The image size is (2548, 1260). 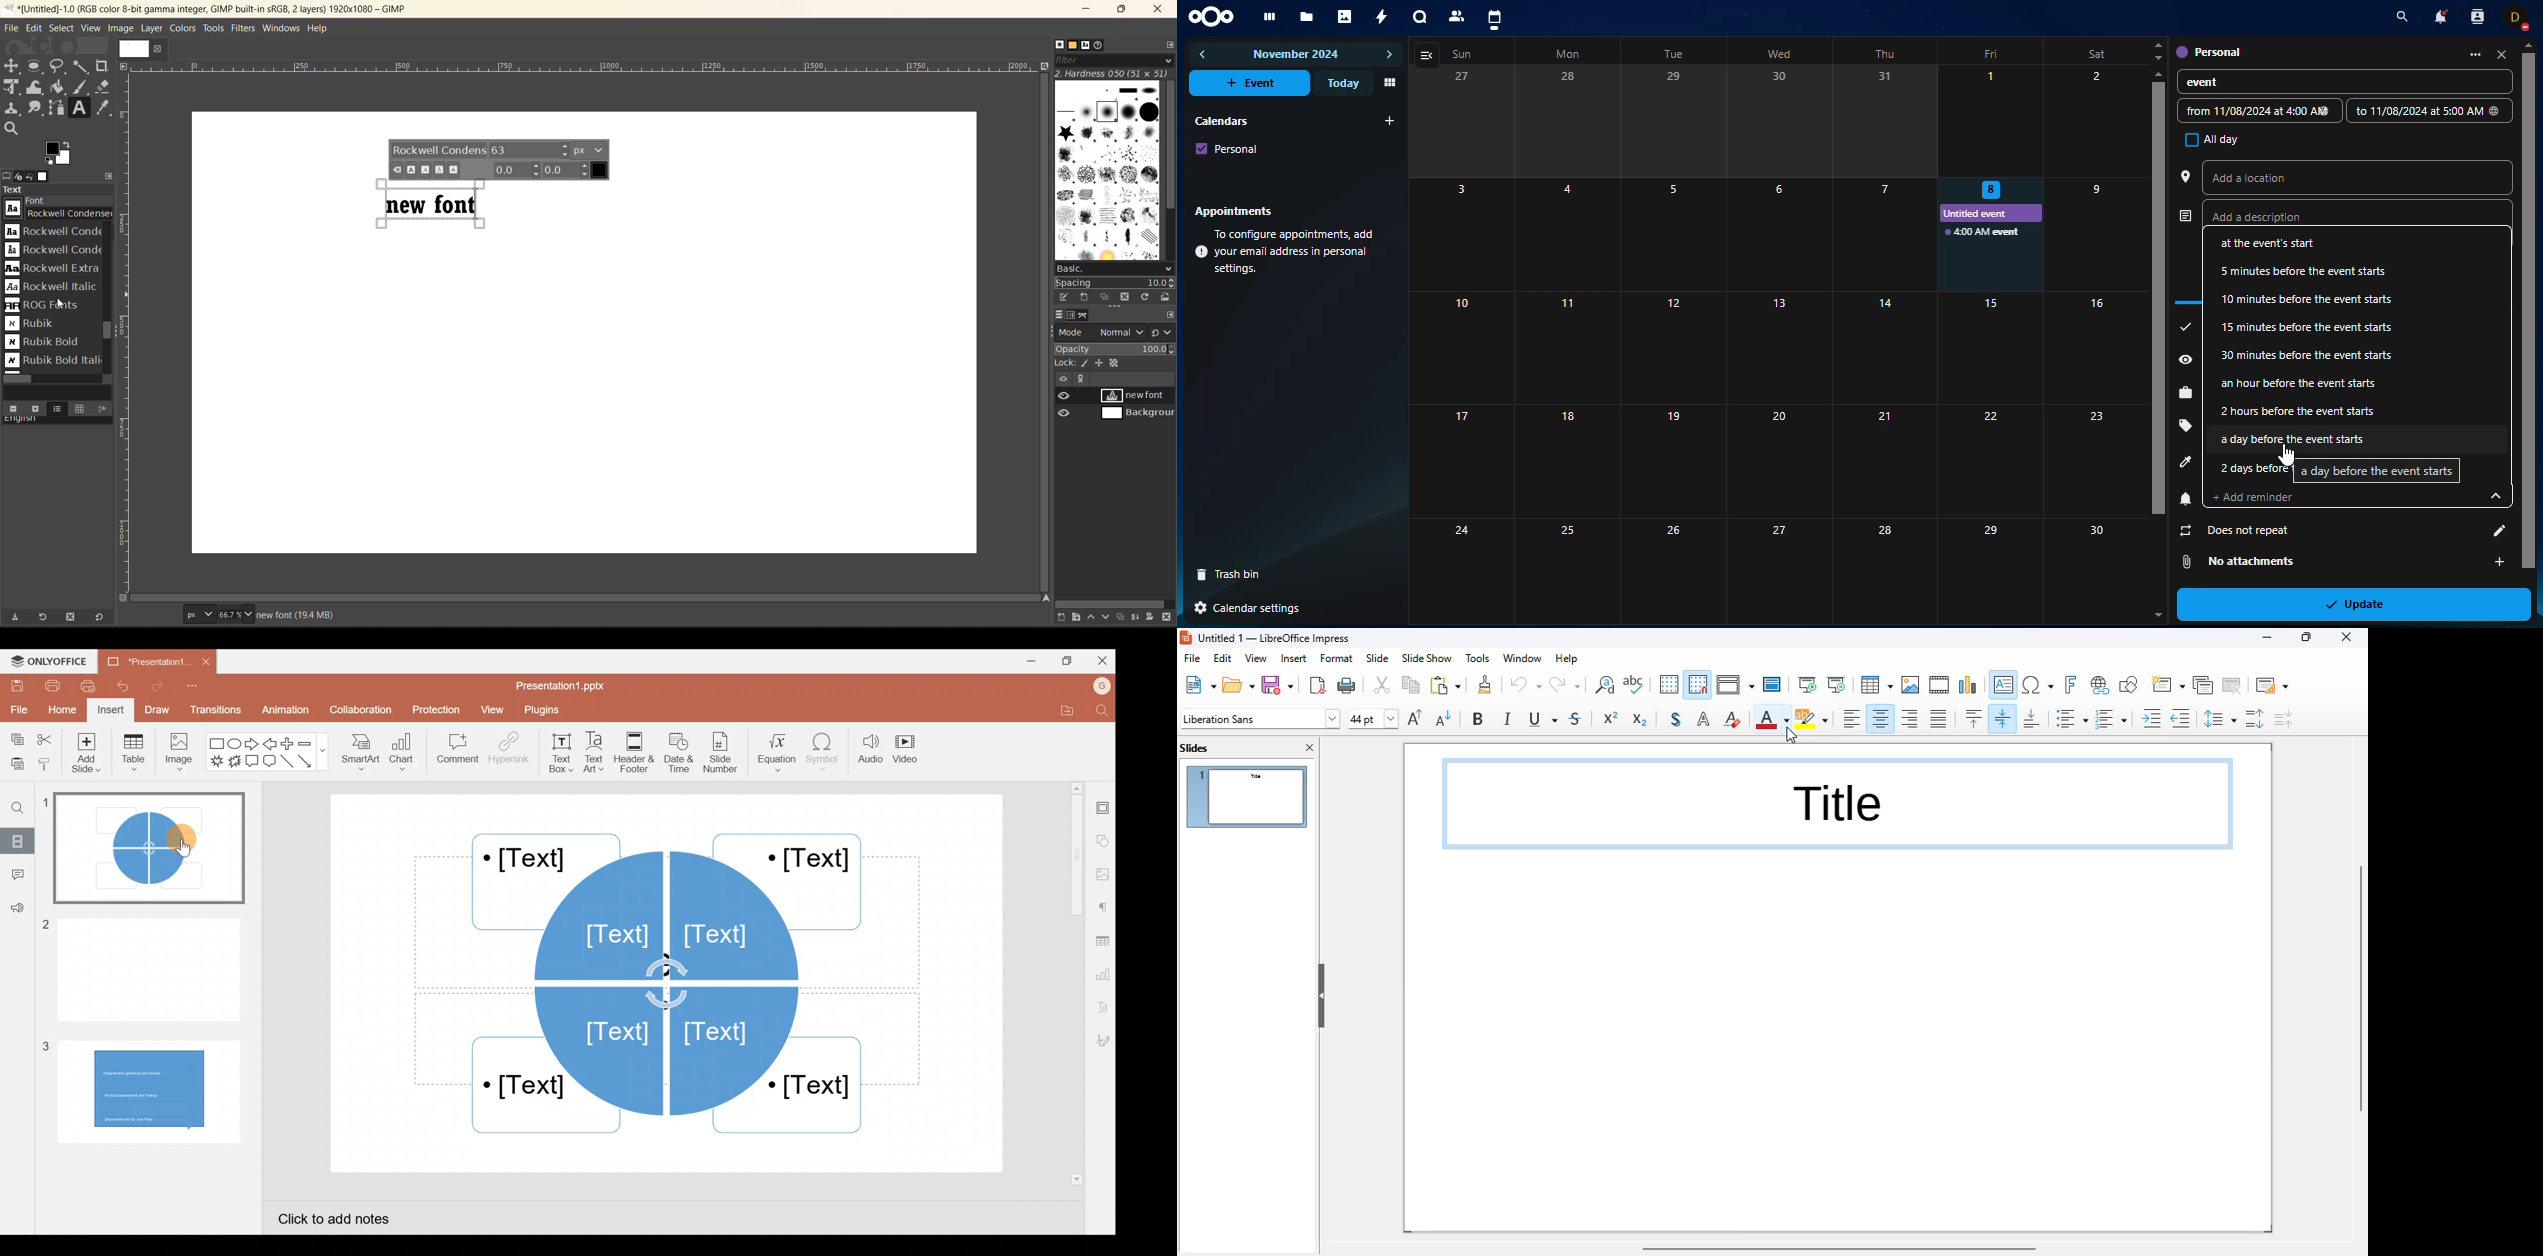 I want to click on paths, so click(x=1084, y=315).